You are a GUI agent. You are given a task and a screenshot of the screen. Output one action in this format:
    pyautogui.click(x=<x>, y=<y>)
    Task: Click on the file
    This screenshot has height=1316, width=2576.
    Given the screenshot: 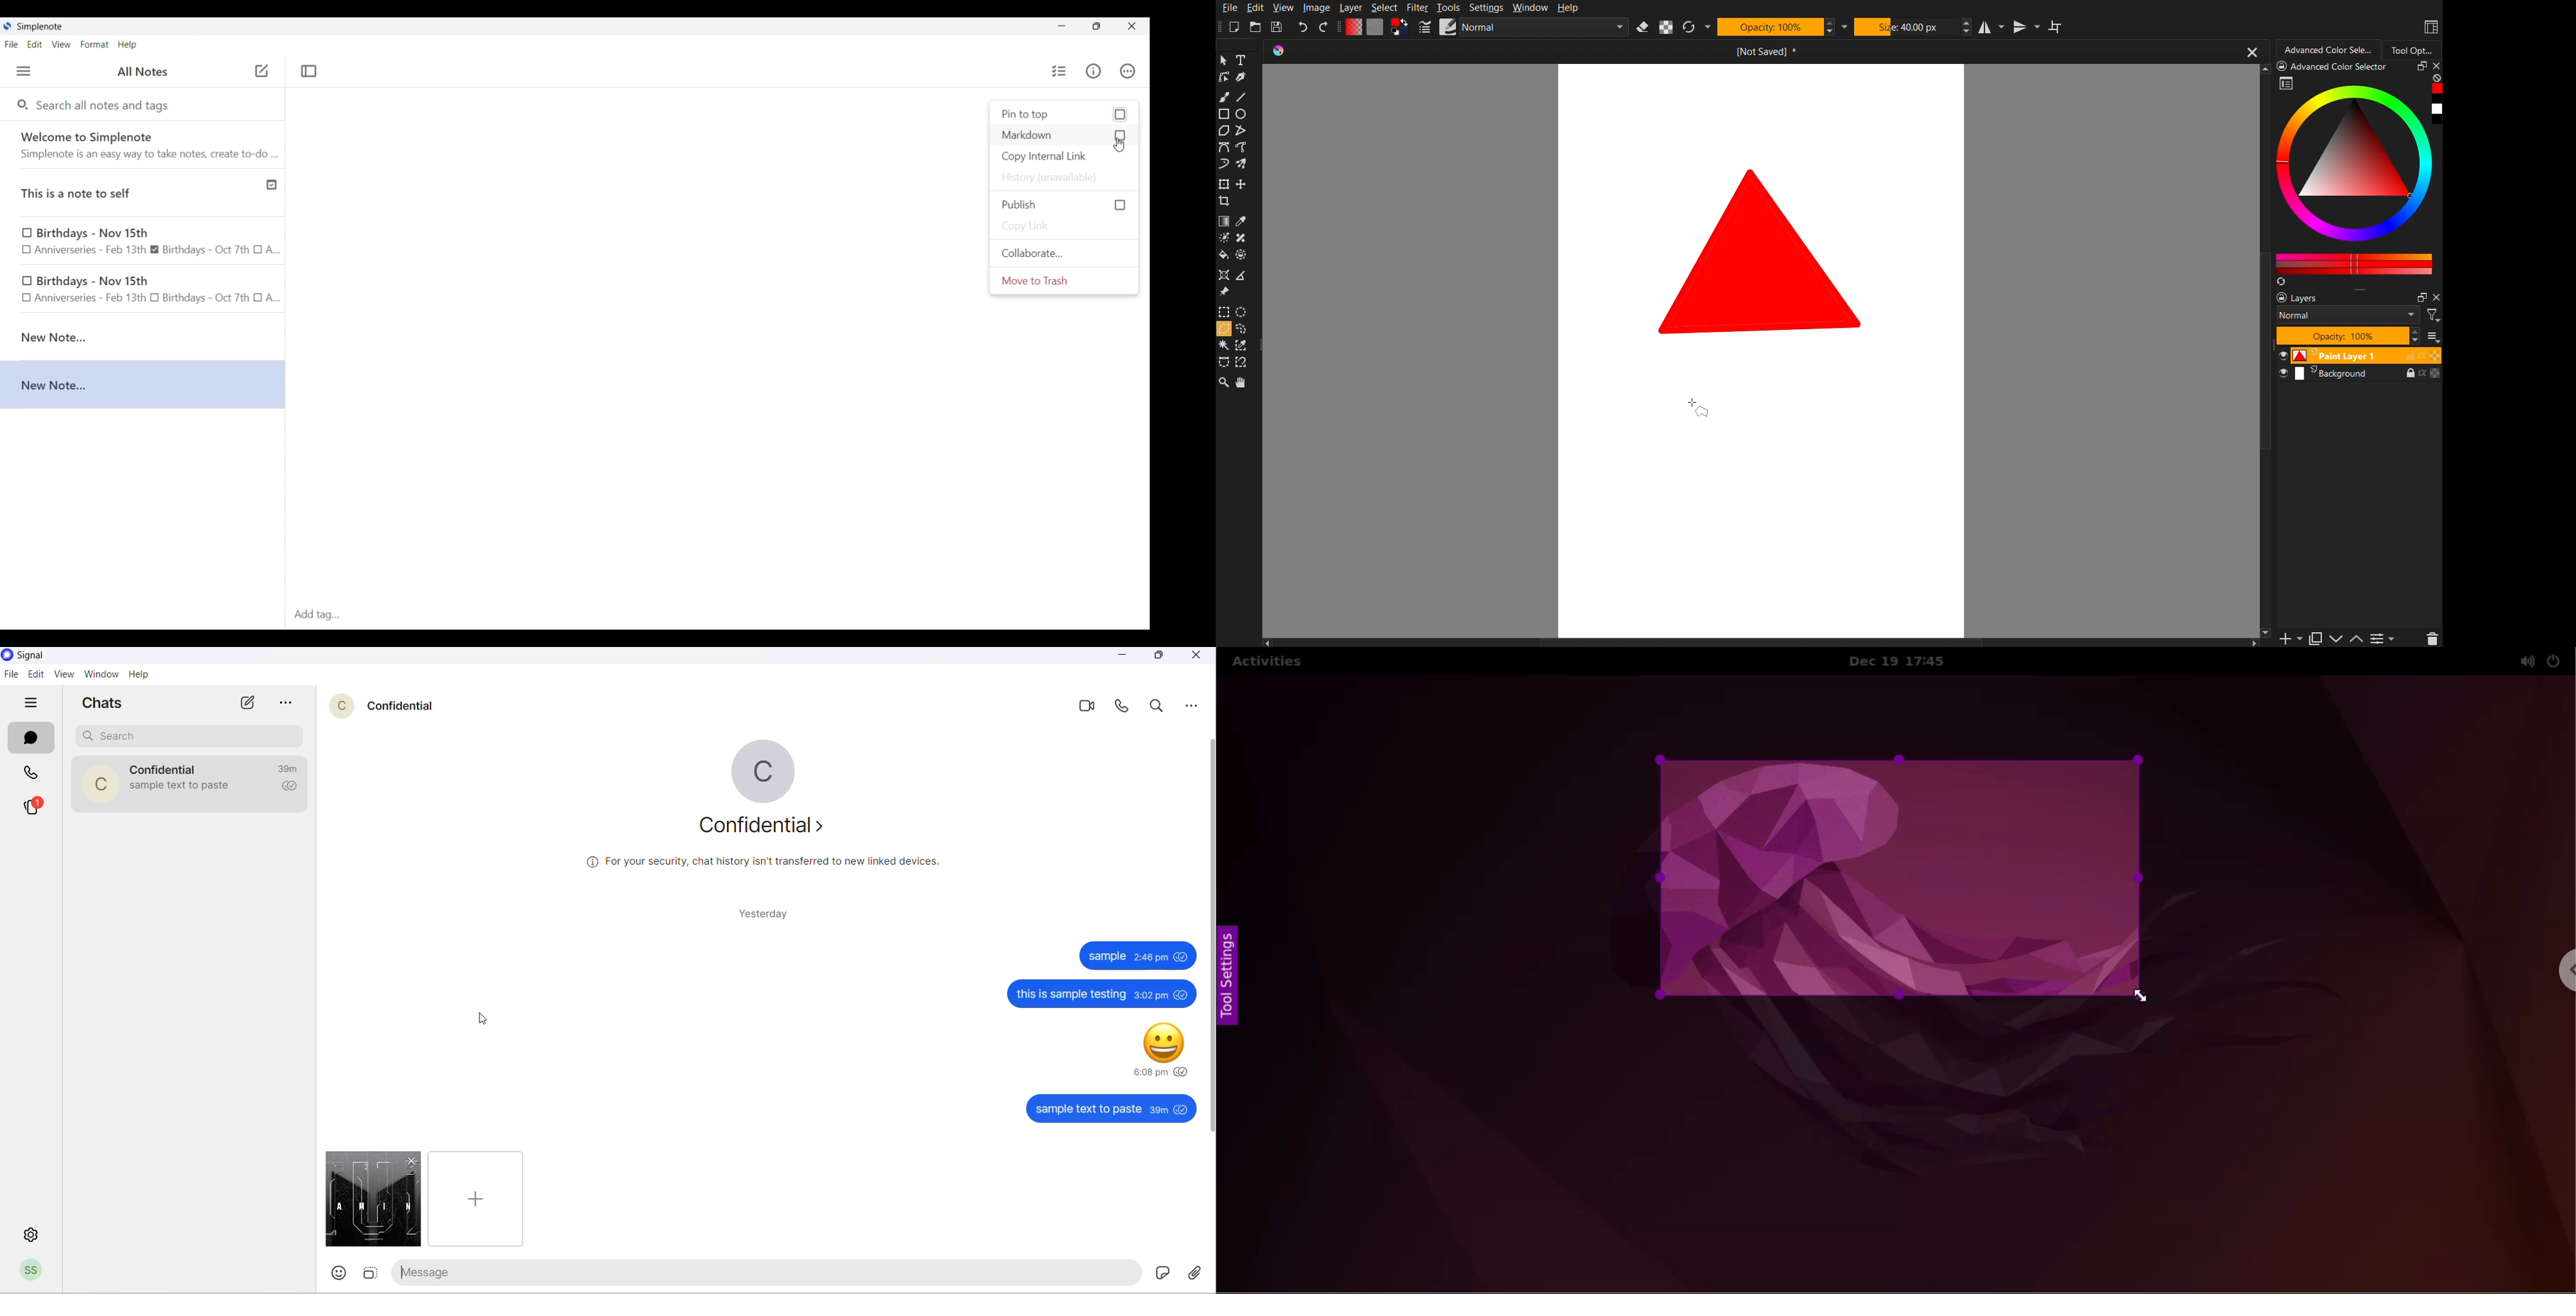 What is the action you would take?
    pyautogui.click(x=10, y=675)
    